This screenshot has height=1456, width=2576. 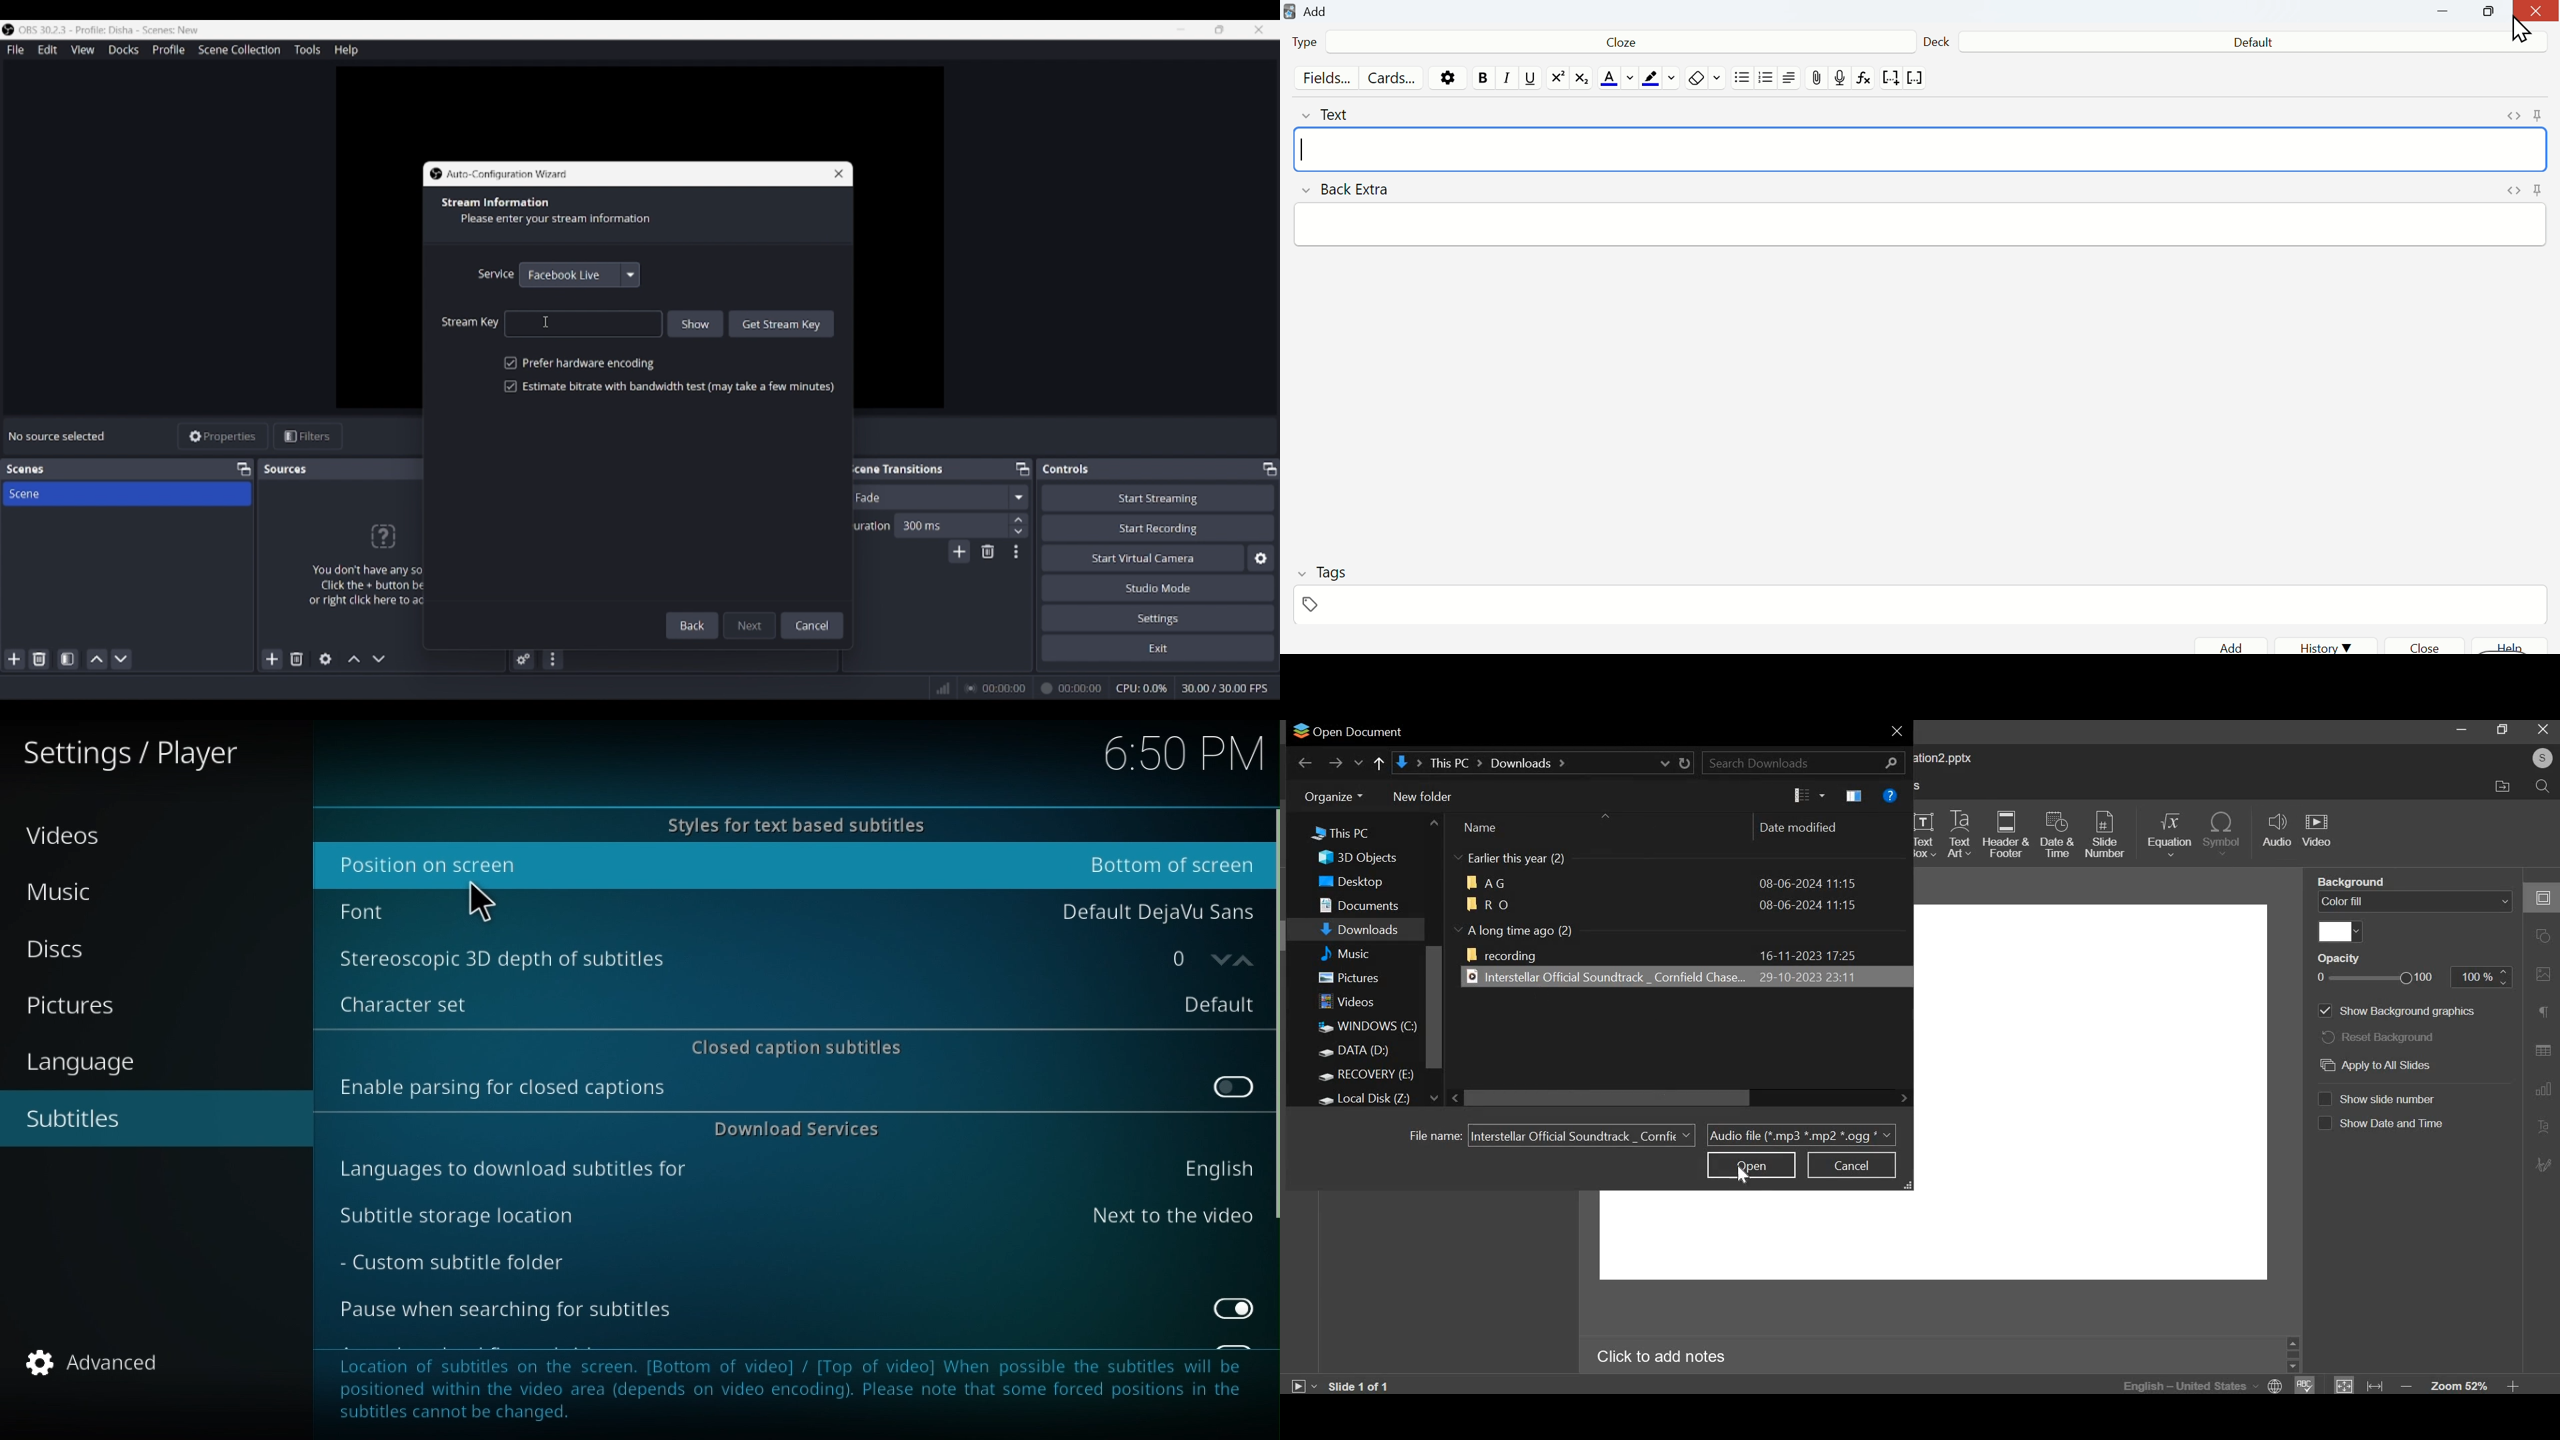 I want to click on Text cursor, so click(x=1305, y=151).